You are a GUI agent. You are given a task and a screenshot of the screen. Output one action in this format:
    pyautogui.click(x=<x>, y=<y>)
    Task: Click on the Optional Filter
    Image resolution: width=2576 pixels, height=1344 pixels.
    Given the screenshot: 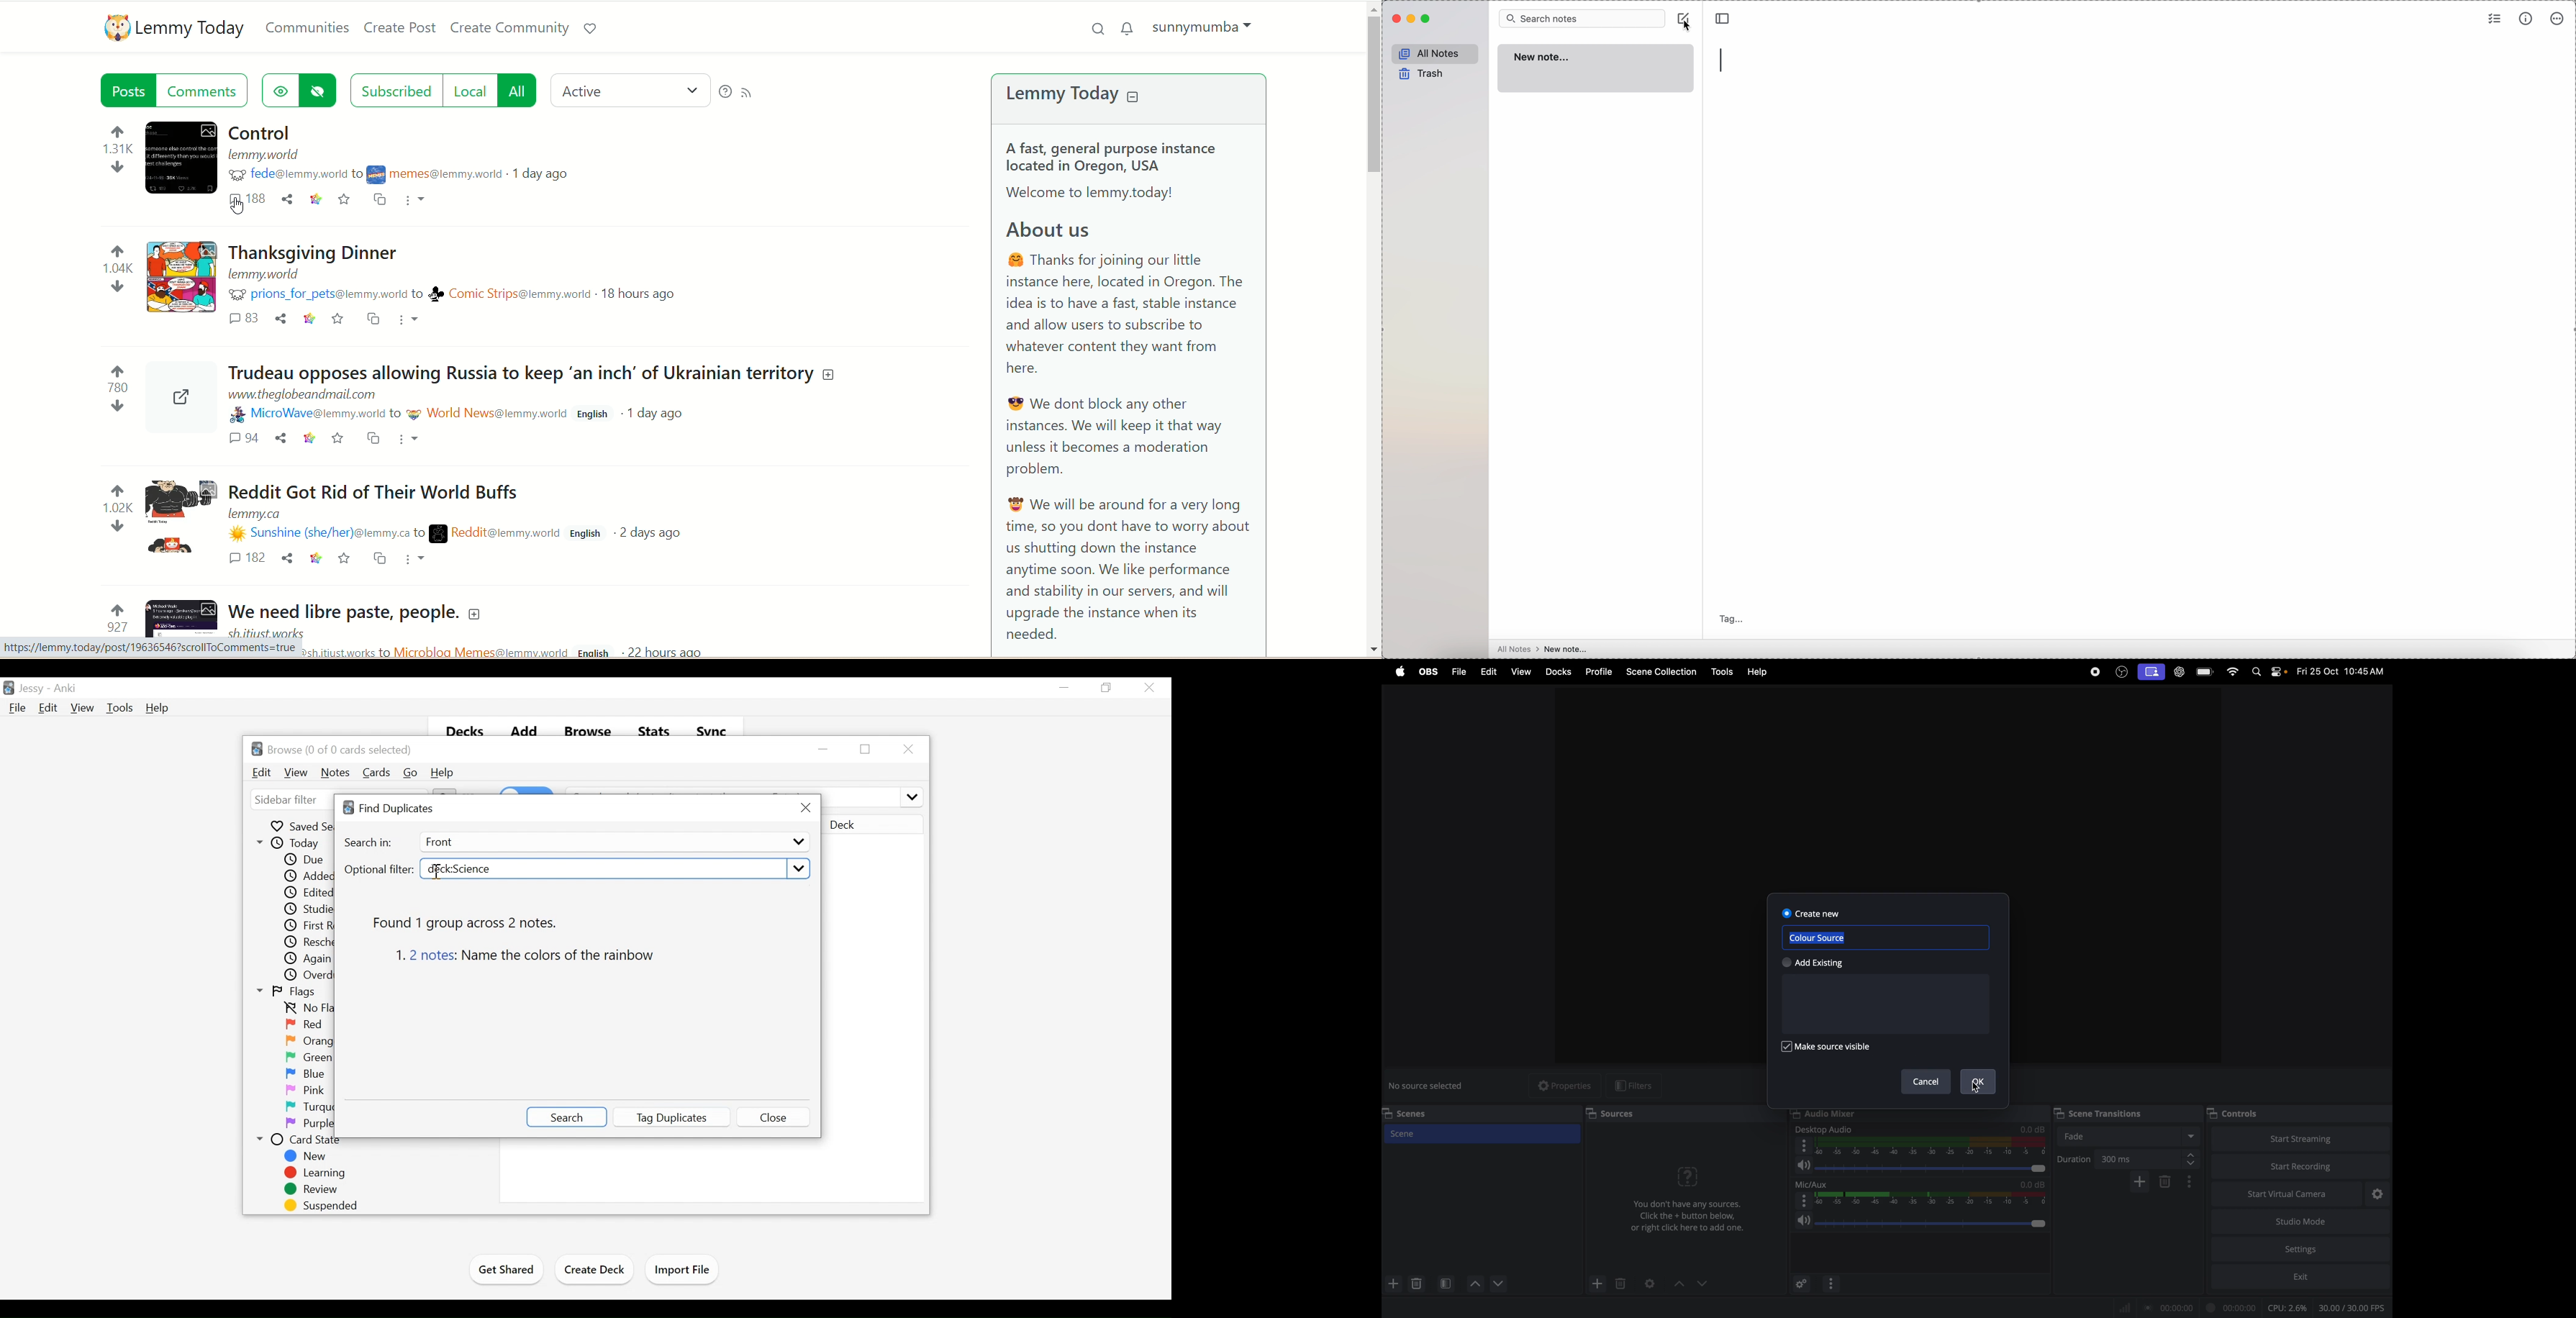 What is the action you would take?
    pyautogui.click(x=378, y=870)
    